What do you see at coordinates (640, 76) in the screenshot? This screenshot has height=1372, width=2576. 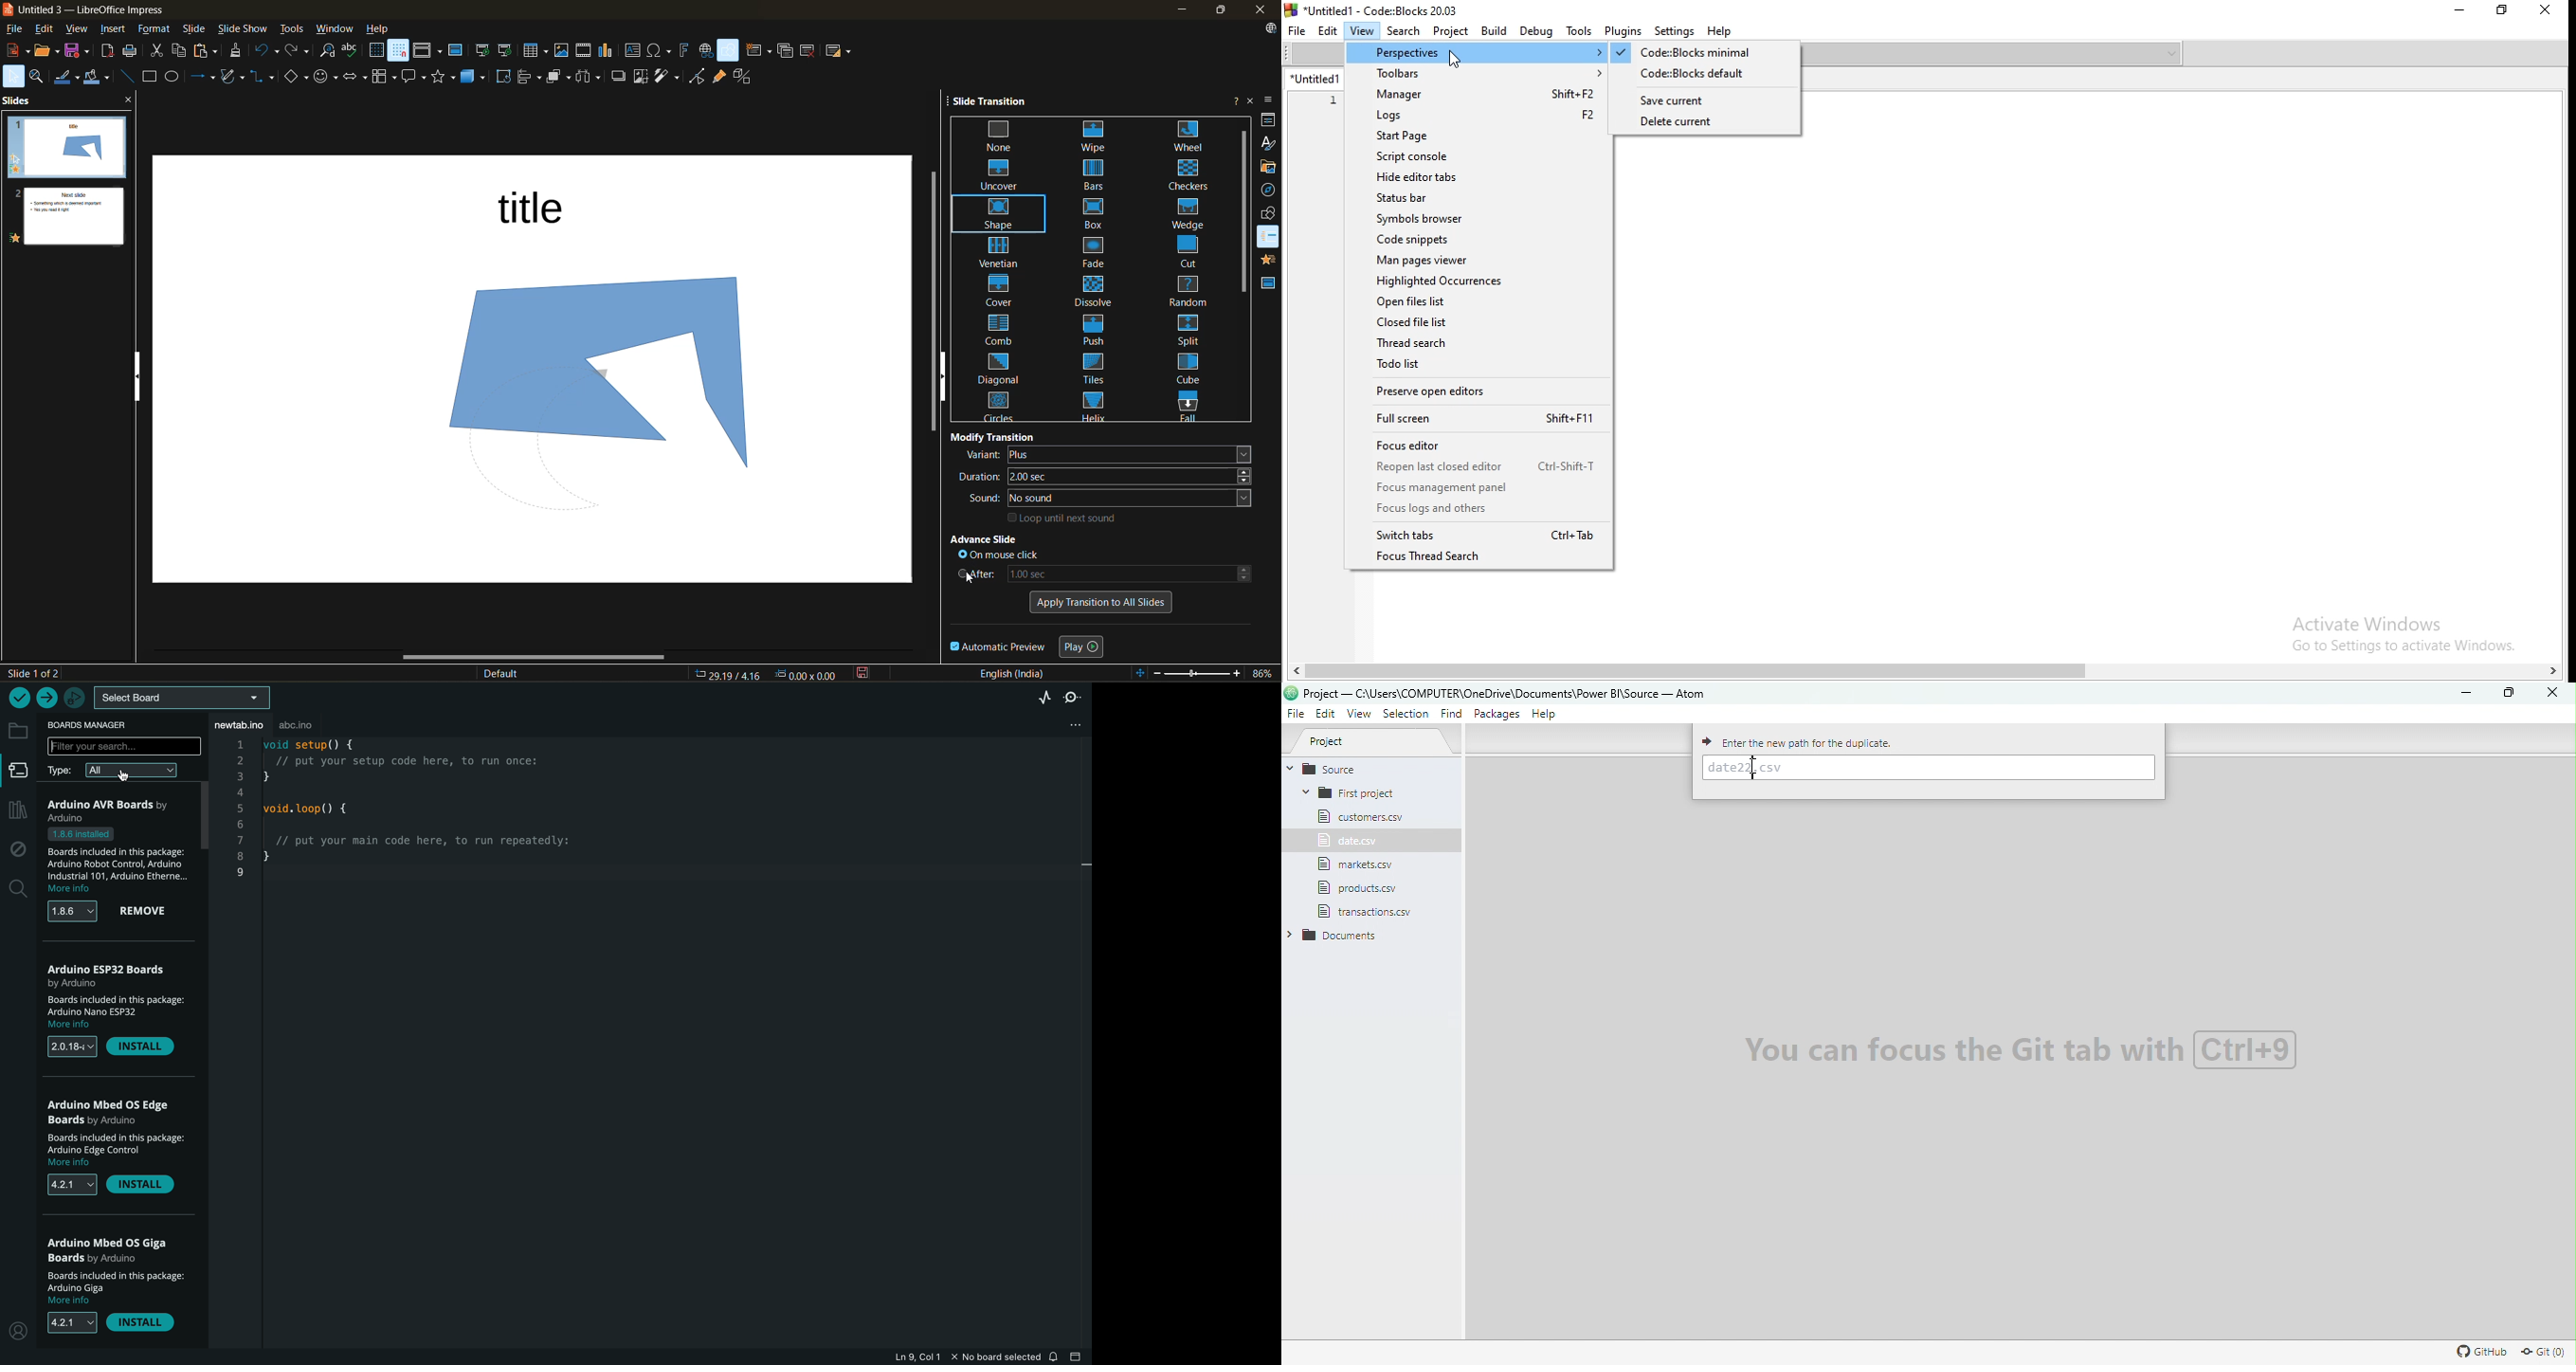 I see `crop image` at bounding box center [640, 76].